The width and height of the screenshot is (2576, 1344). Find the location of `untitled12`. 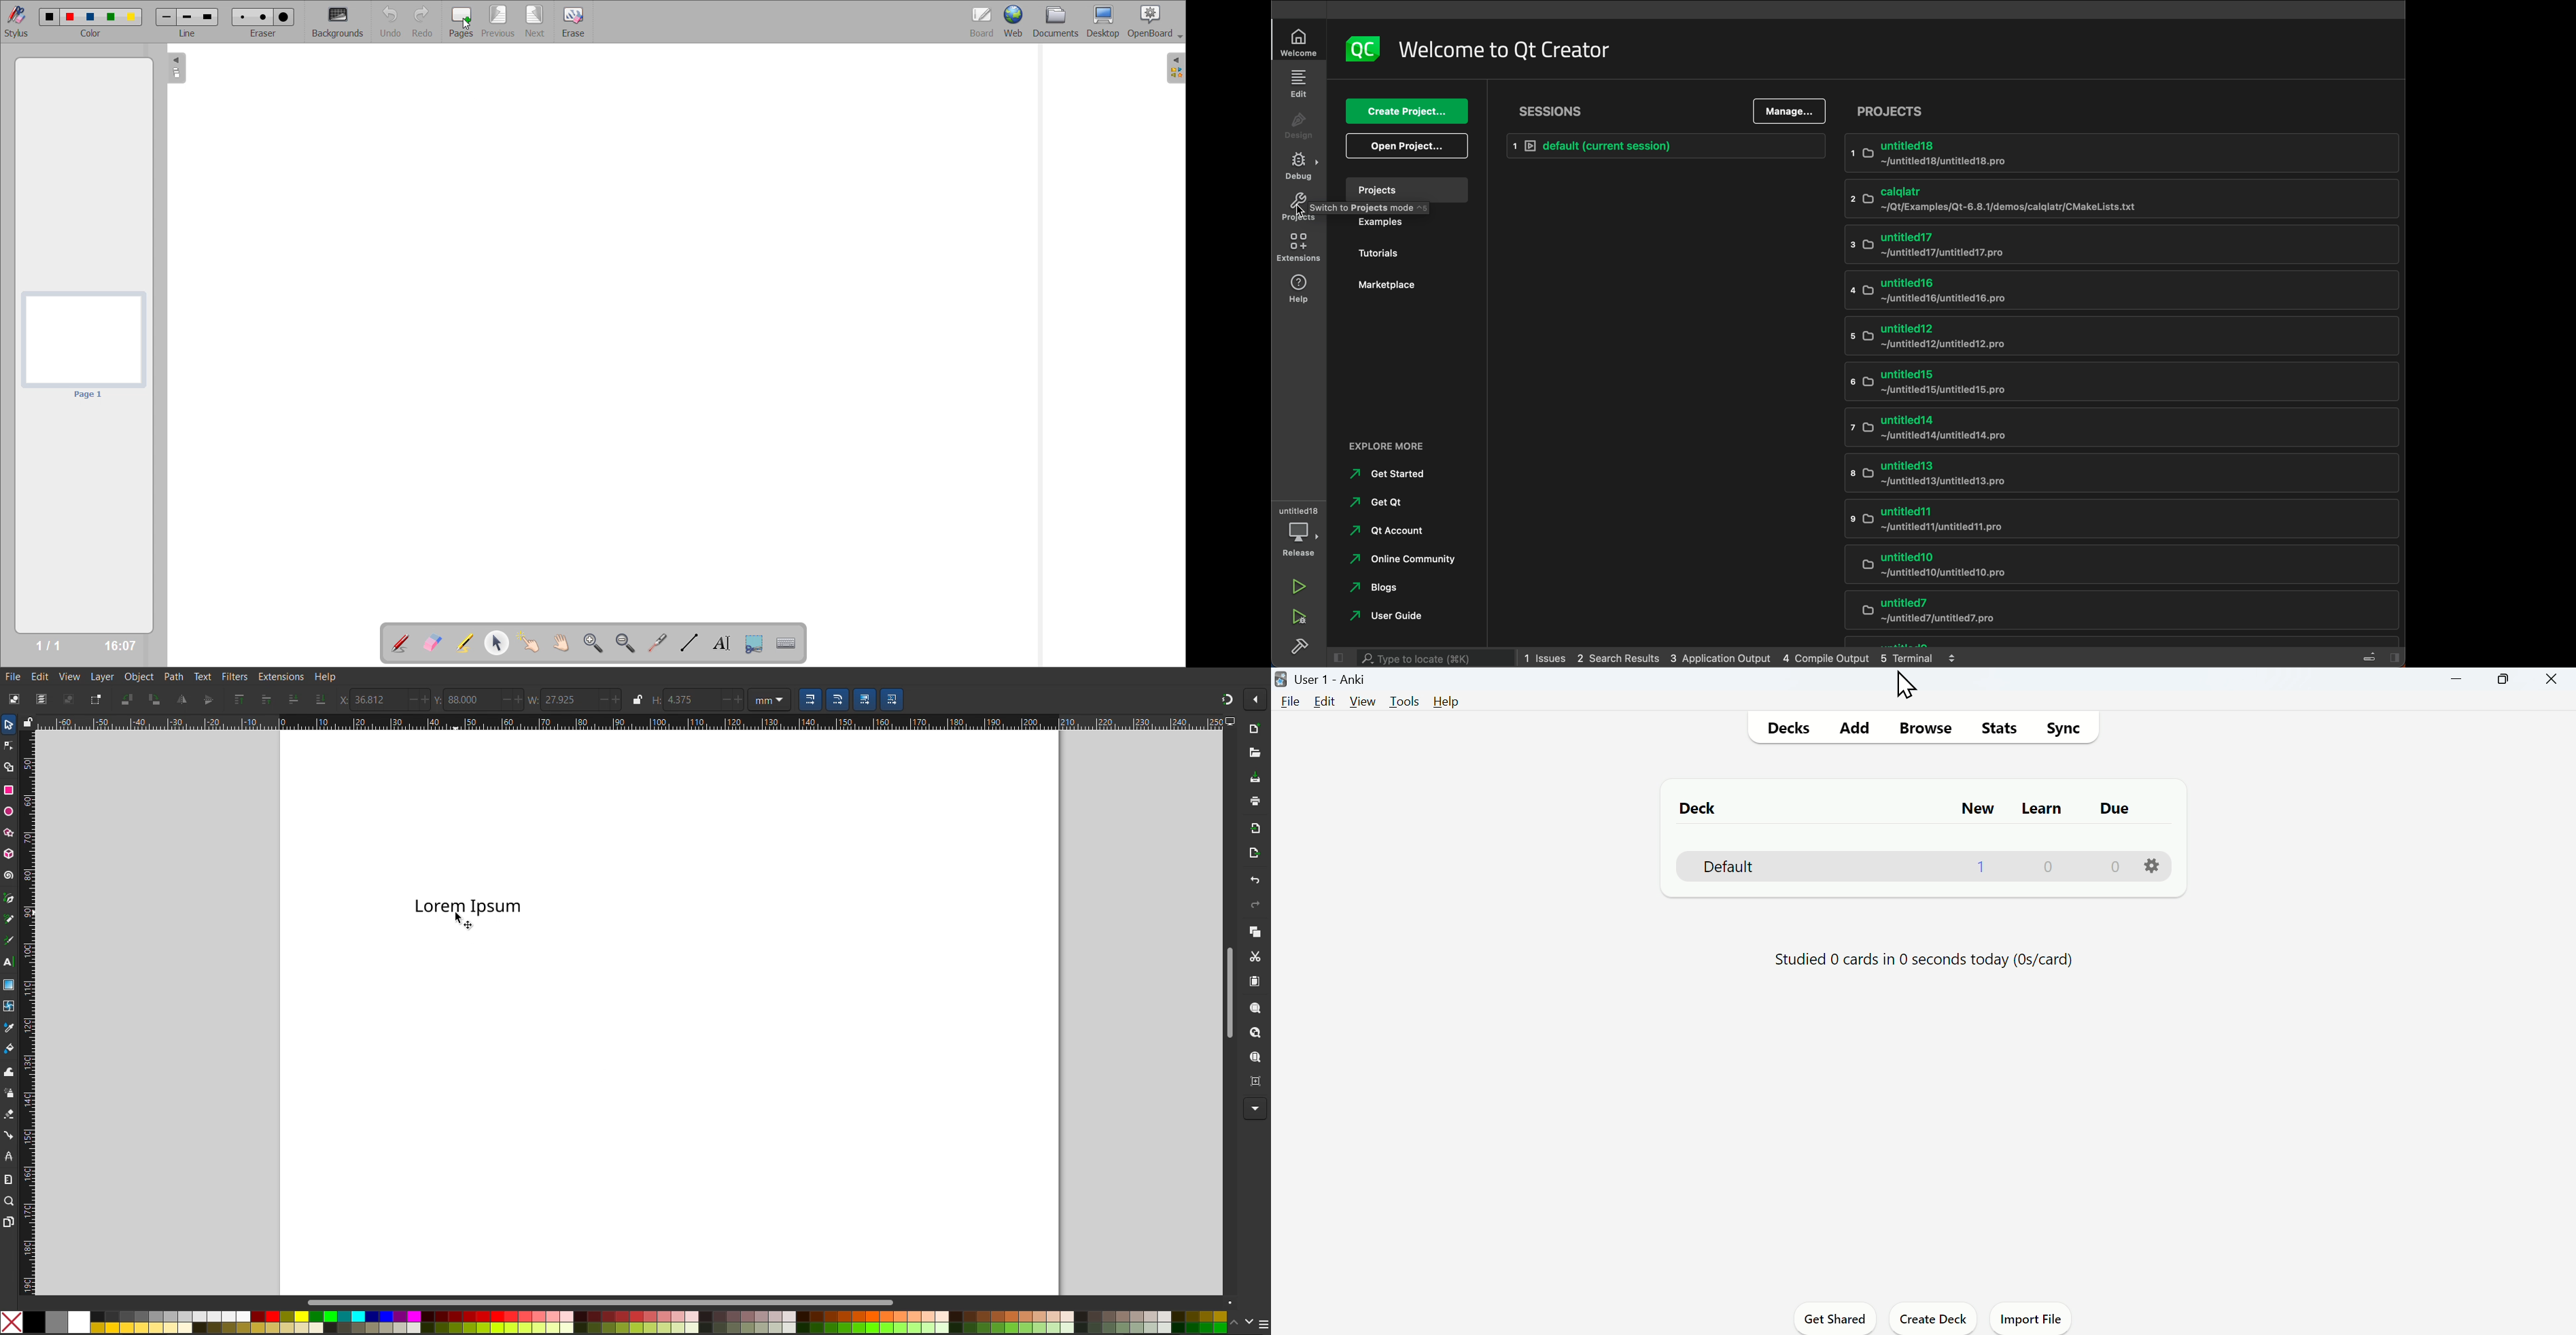

untitled12 is located at coordinates (2113, 335).